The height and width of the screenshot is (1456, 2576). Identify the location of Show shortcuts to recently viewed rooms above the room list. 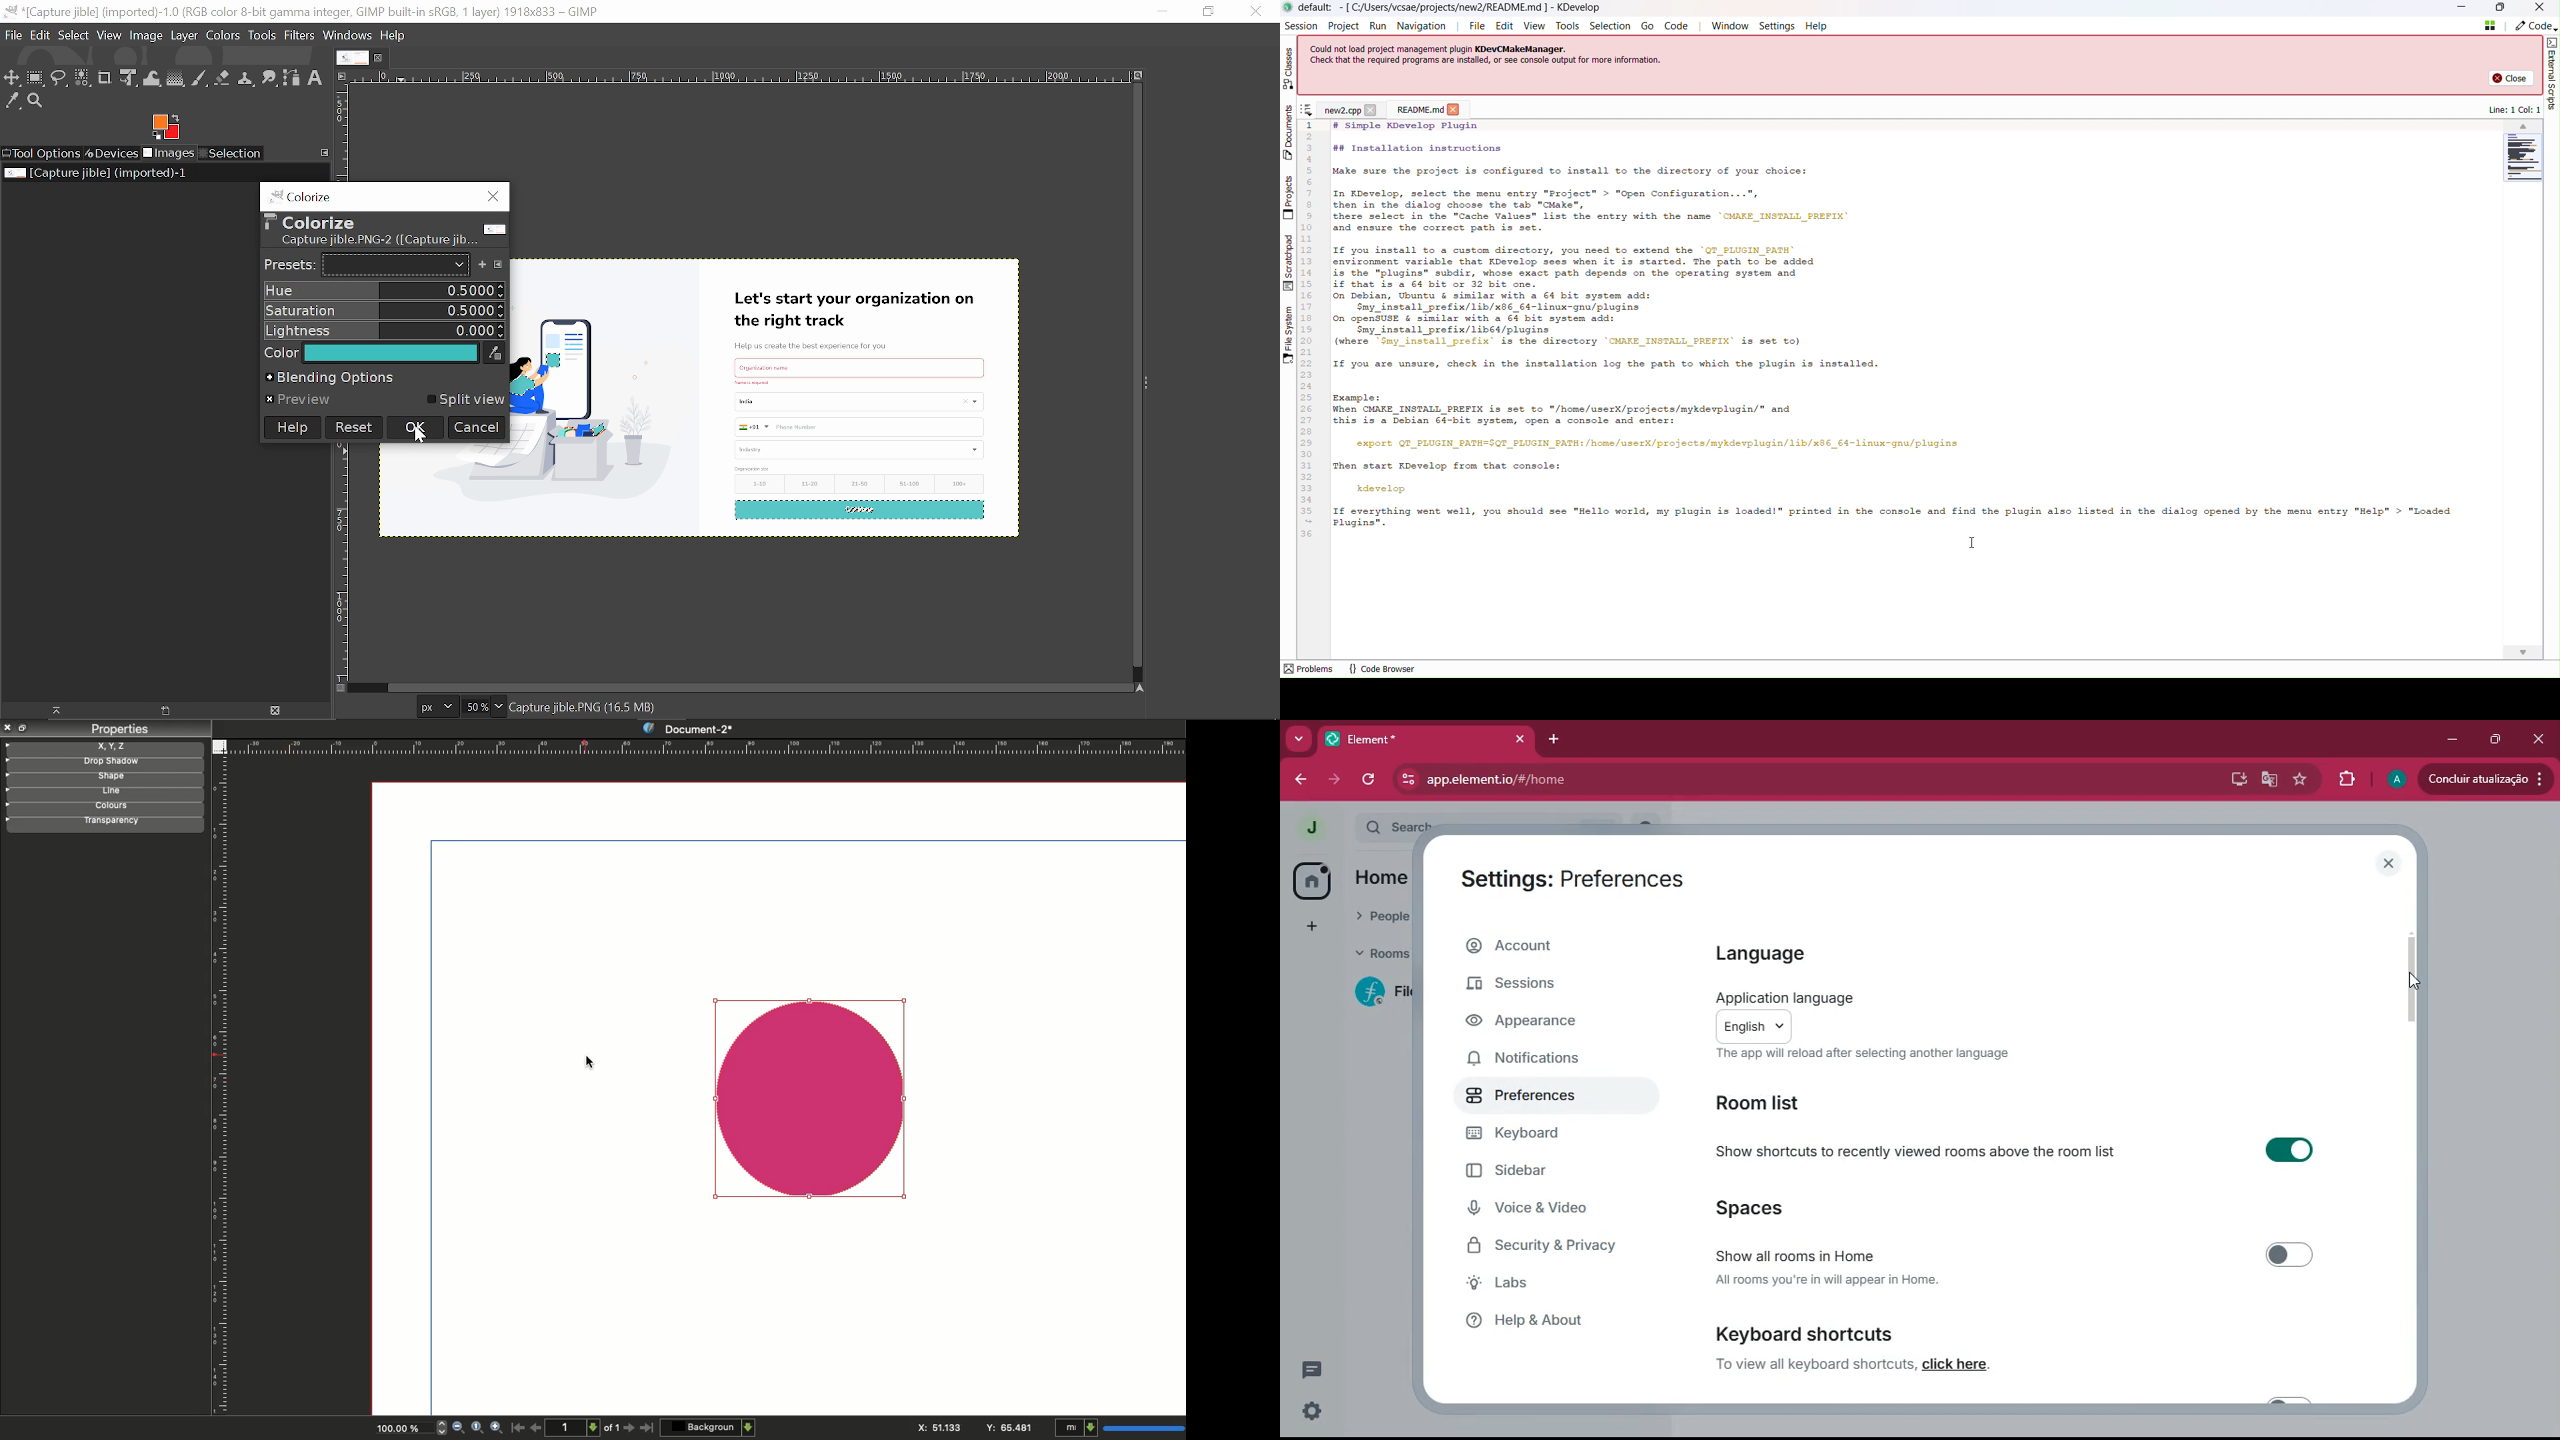
(2019, 1152).